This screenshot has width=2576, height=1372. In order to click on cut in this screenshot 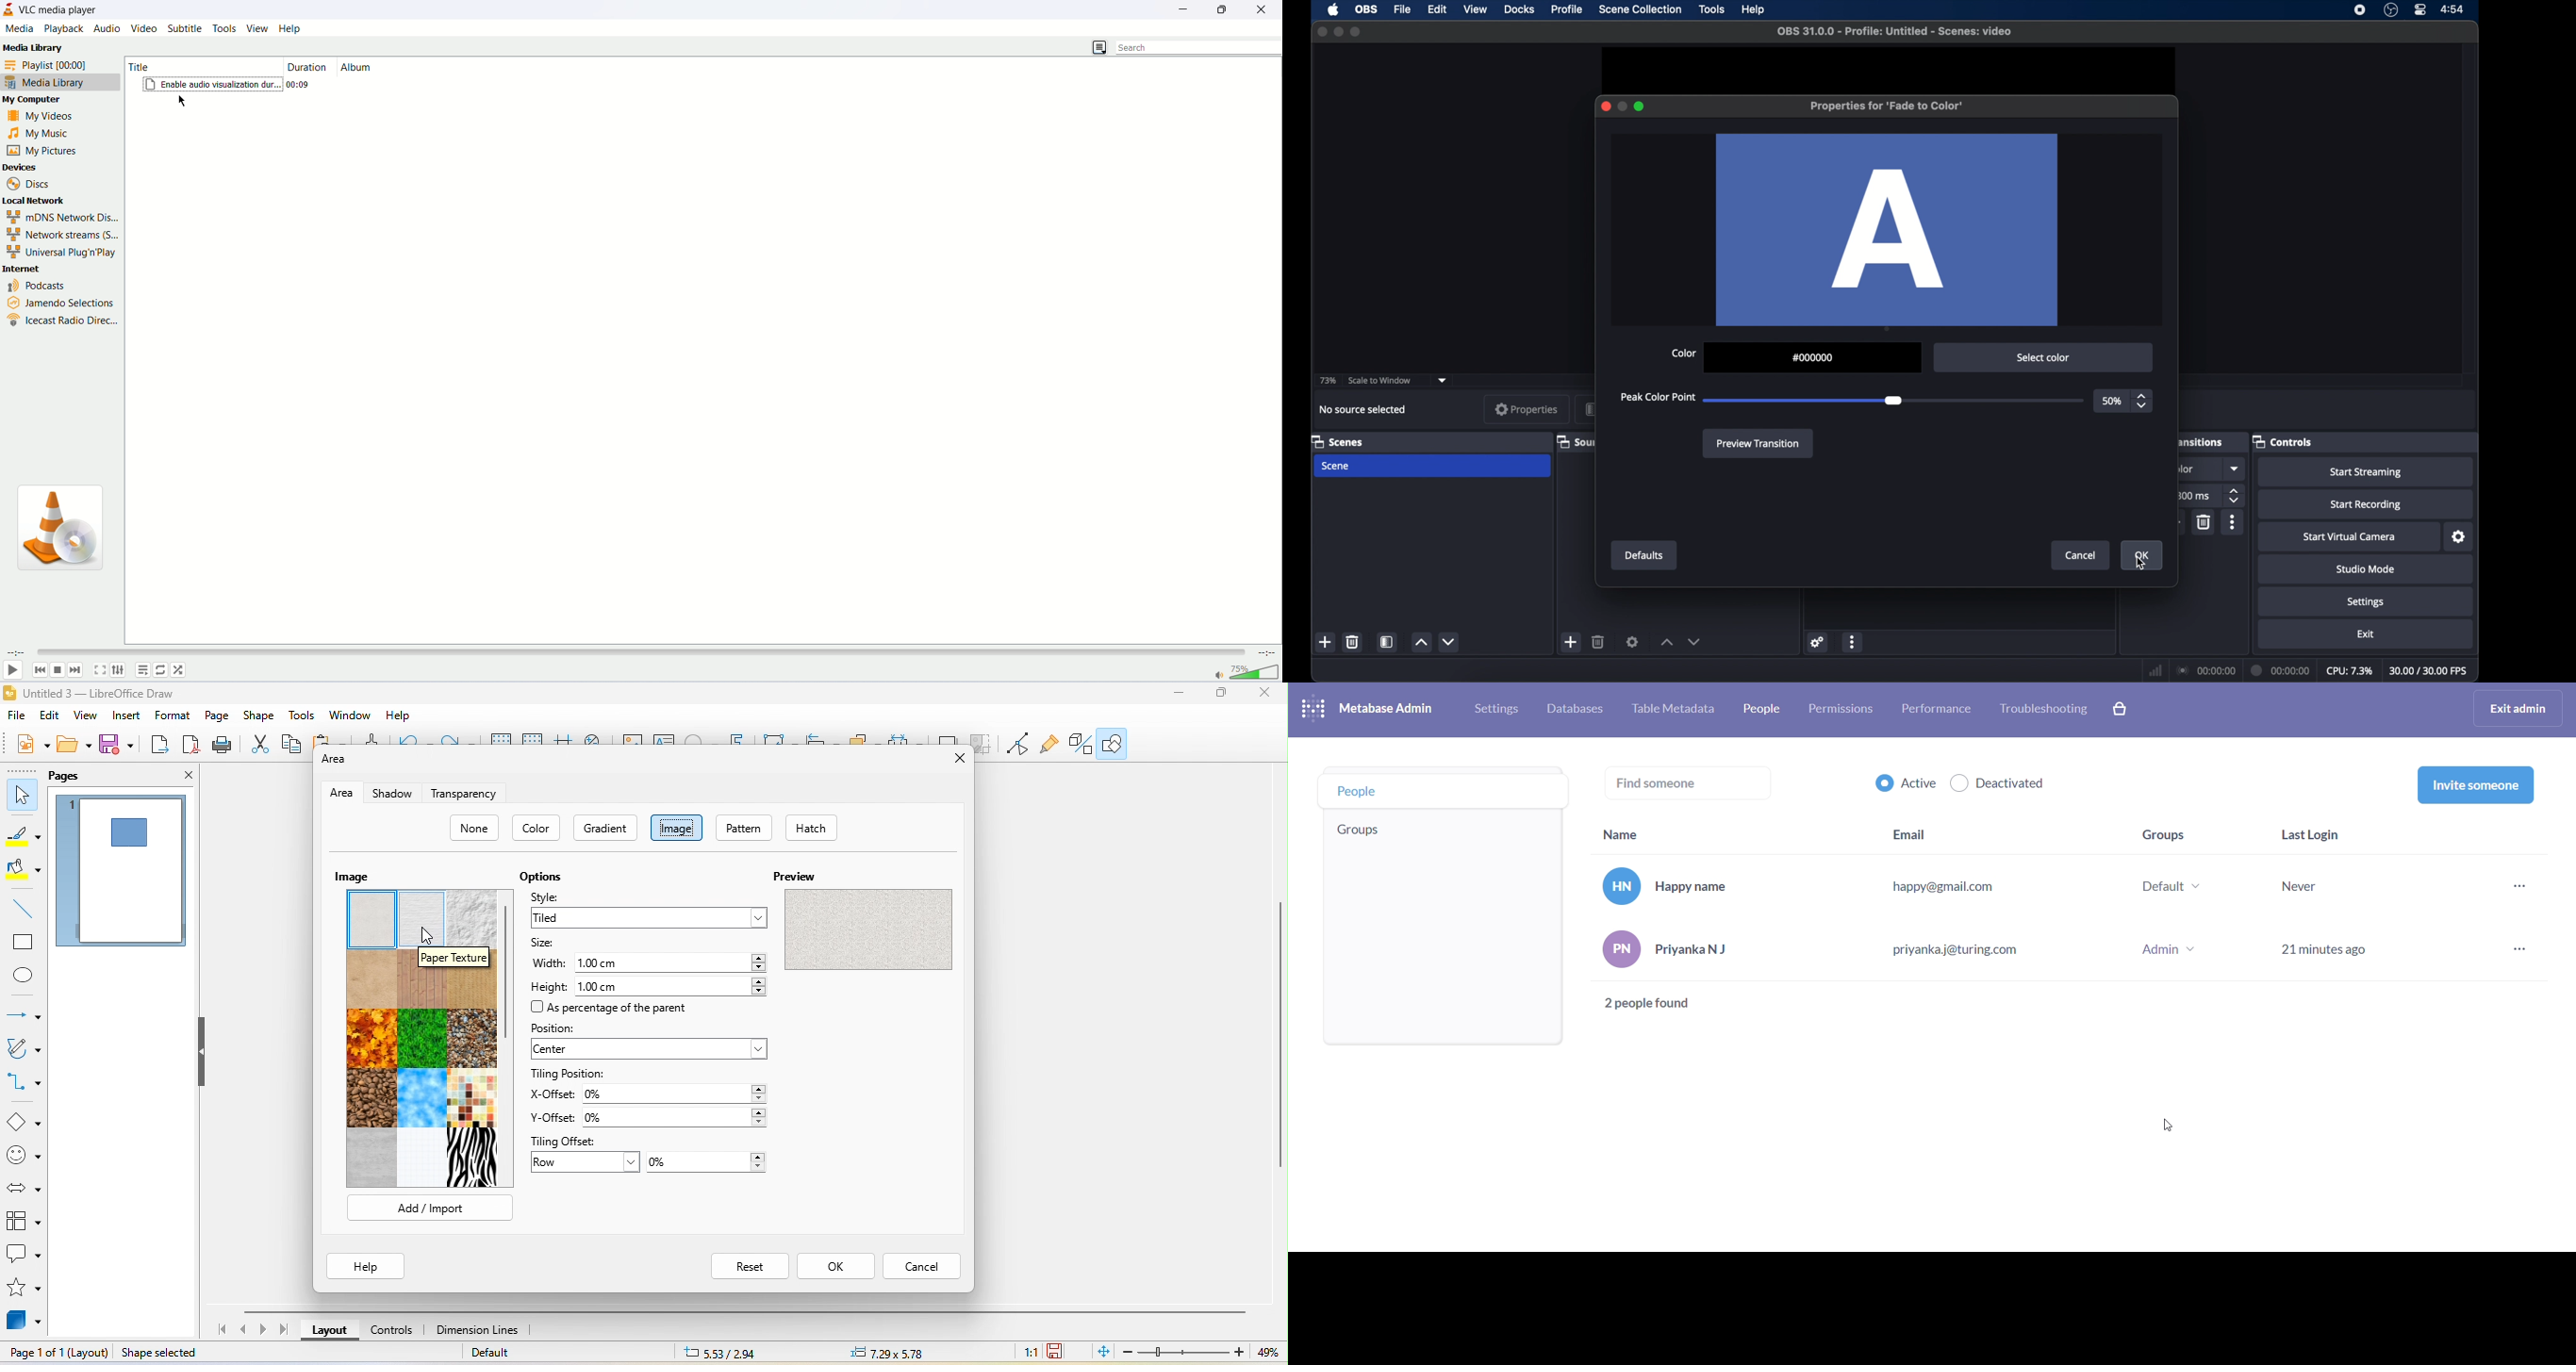, I will do `click(258, 745)`.